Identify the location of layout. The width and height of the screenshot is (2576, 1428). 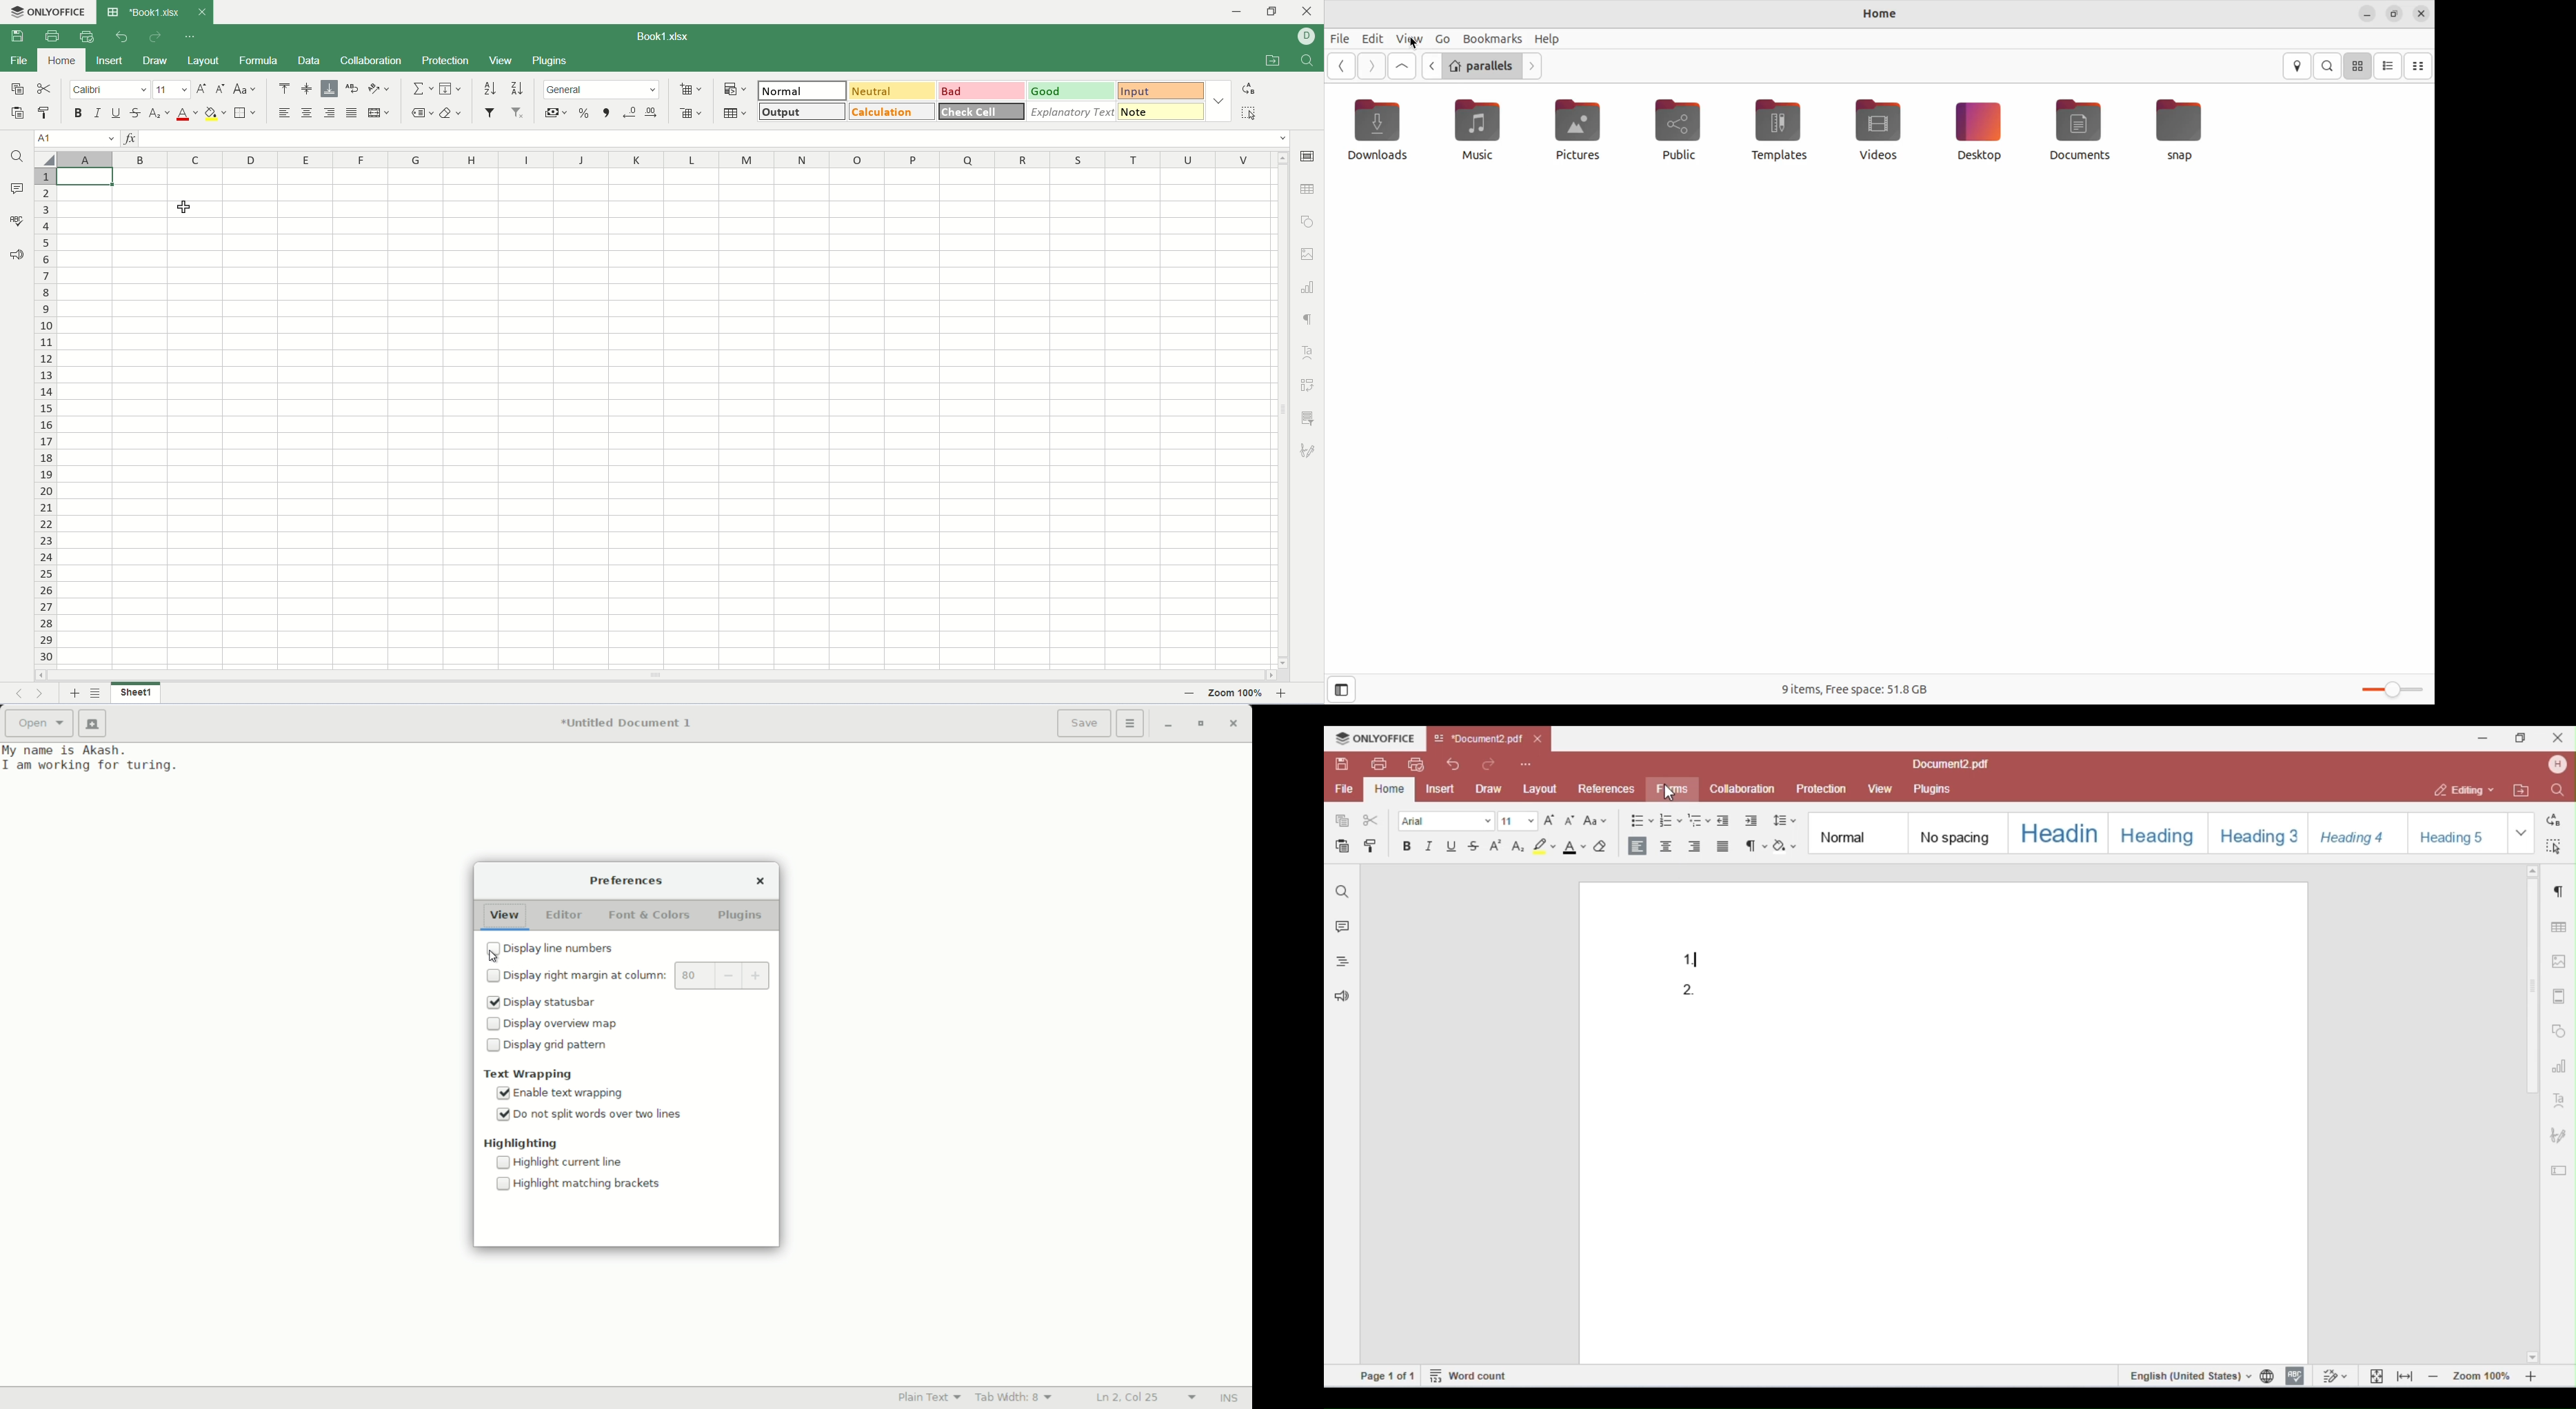
(204, 61).